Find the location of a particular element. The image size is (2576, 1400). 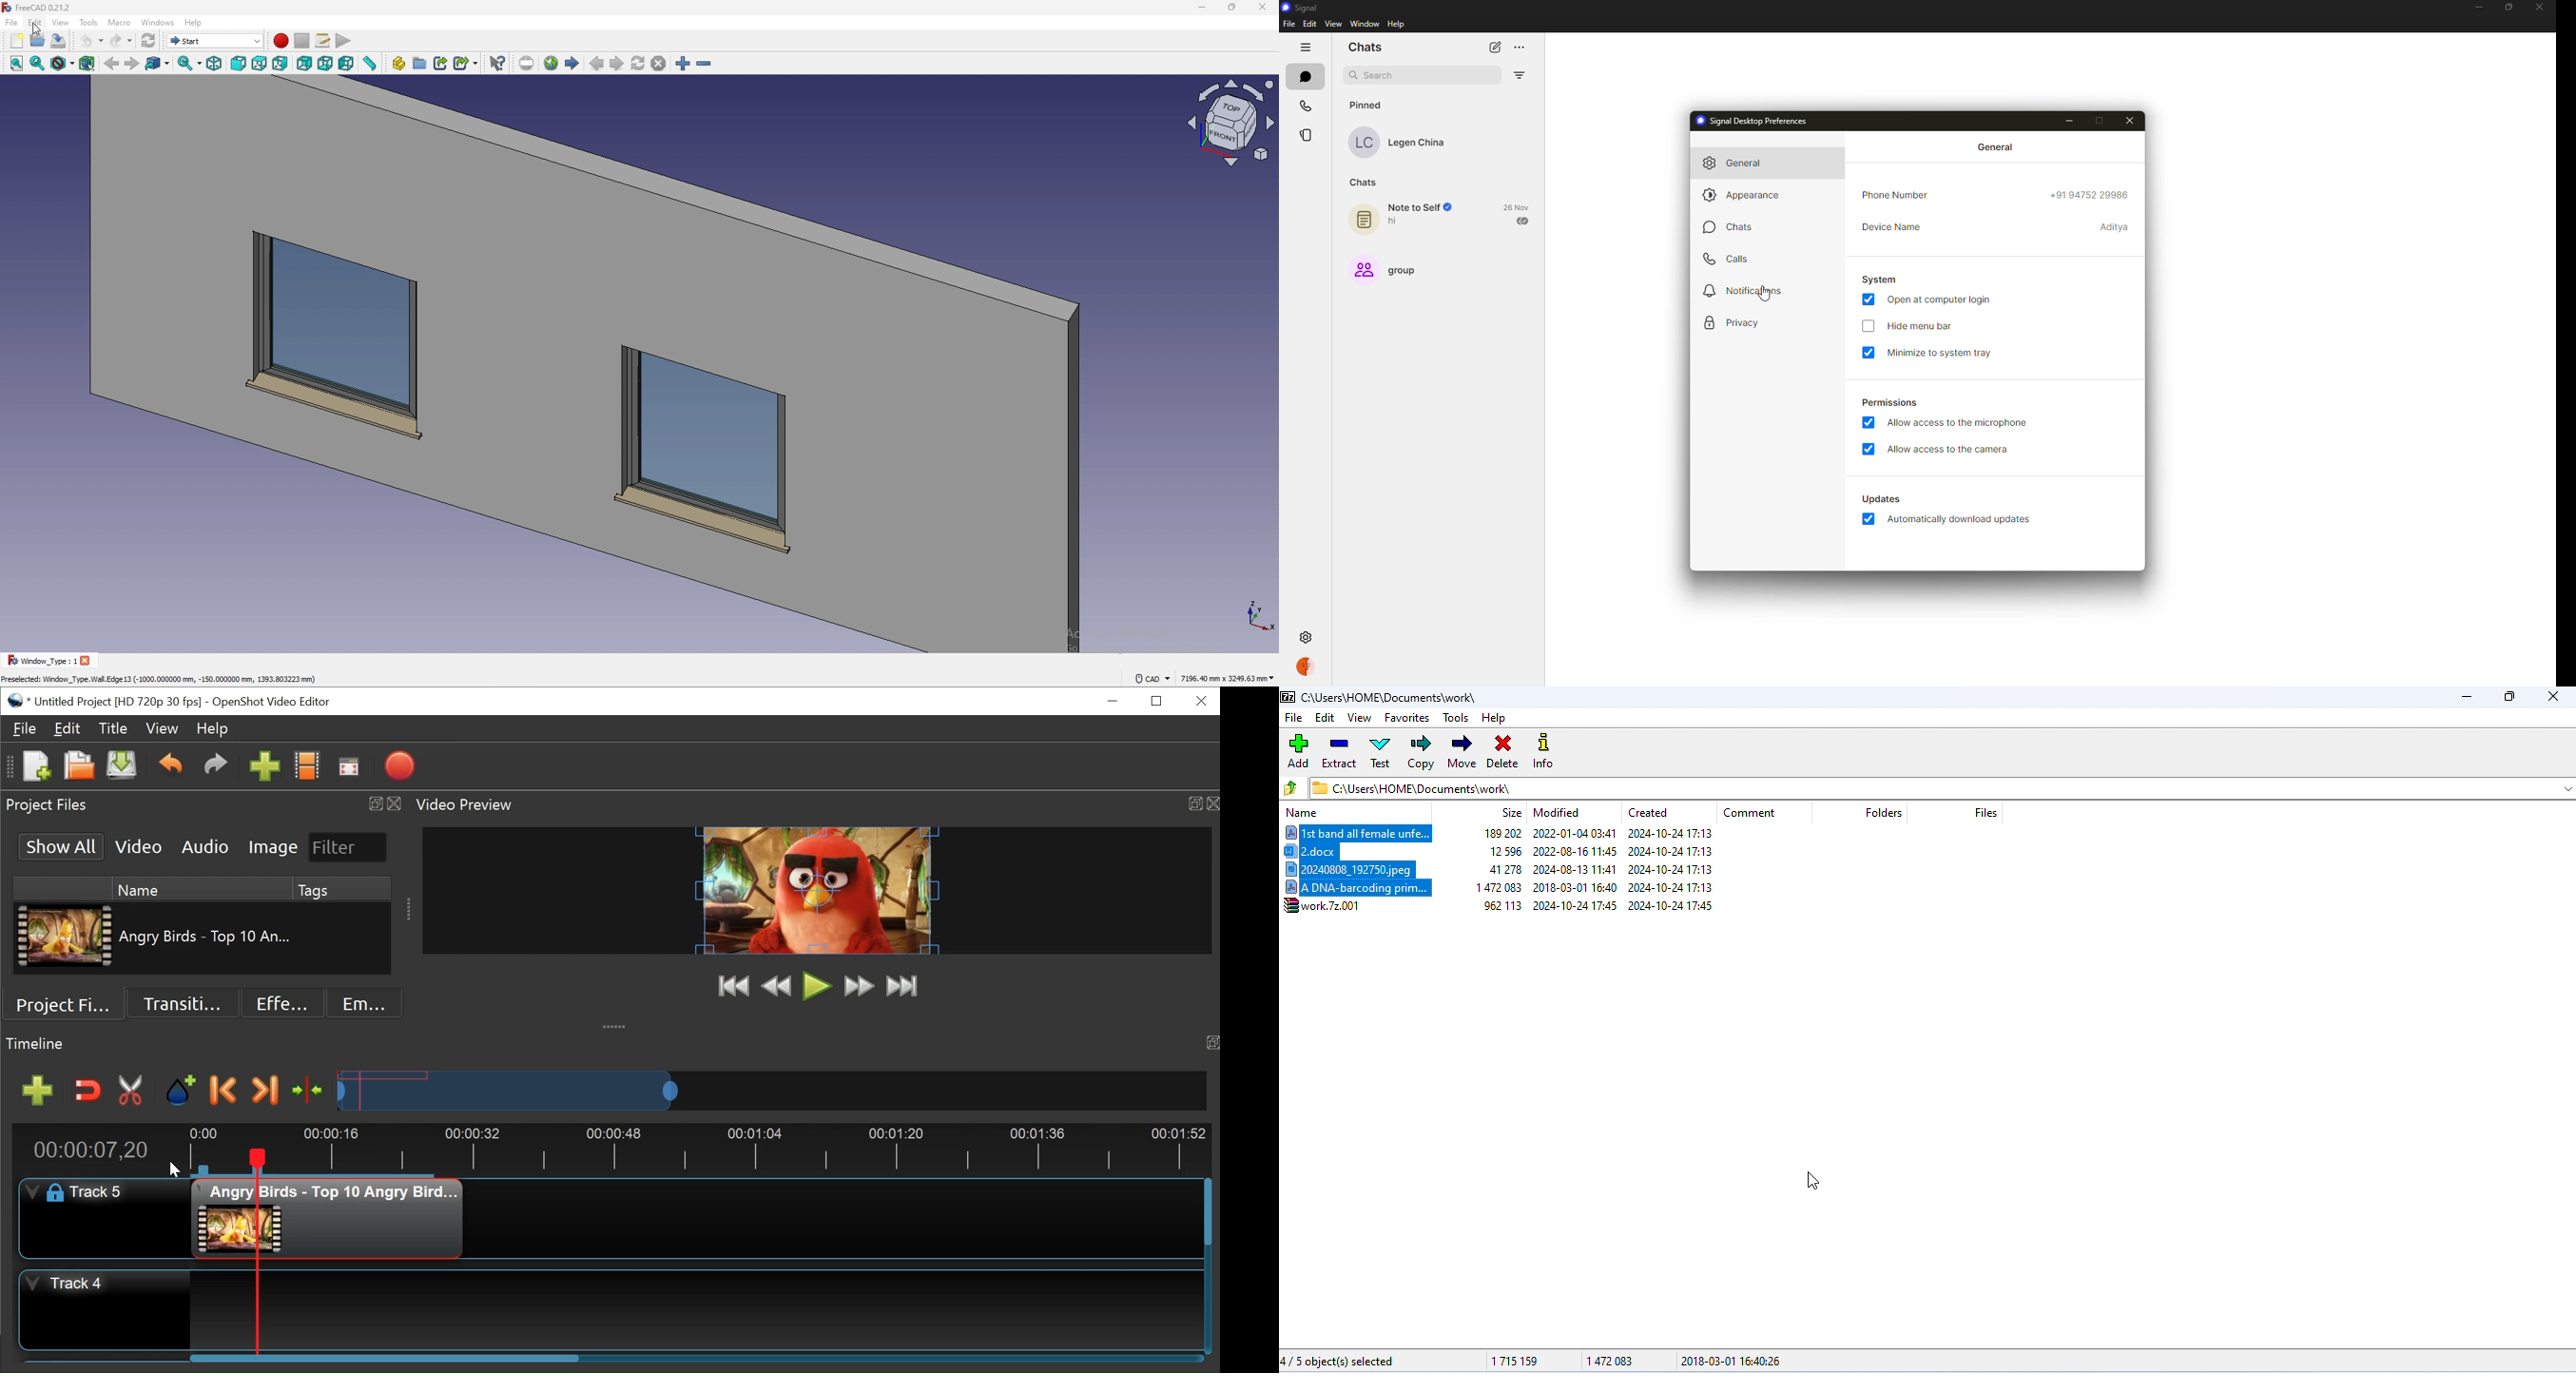

close is located at coordinates (2540, 7).